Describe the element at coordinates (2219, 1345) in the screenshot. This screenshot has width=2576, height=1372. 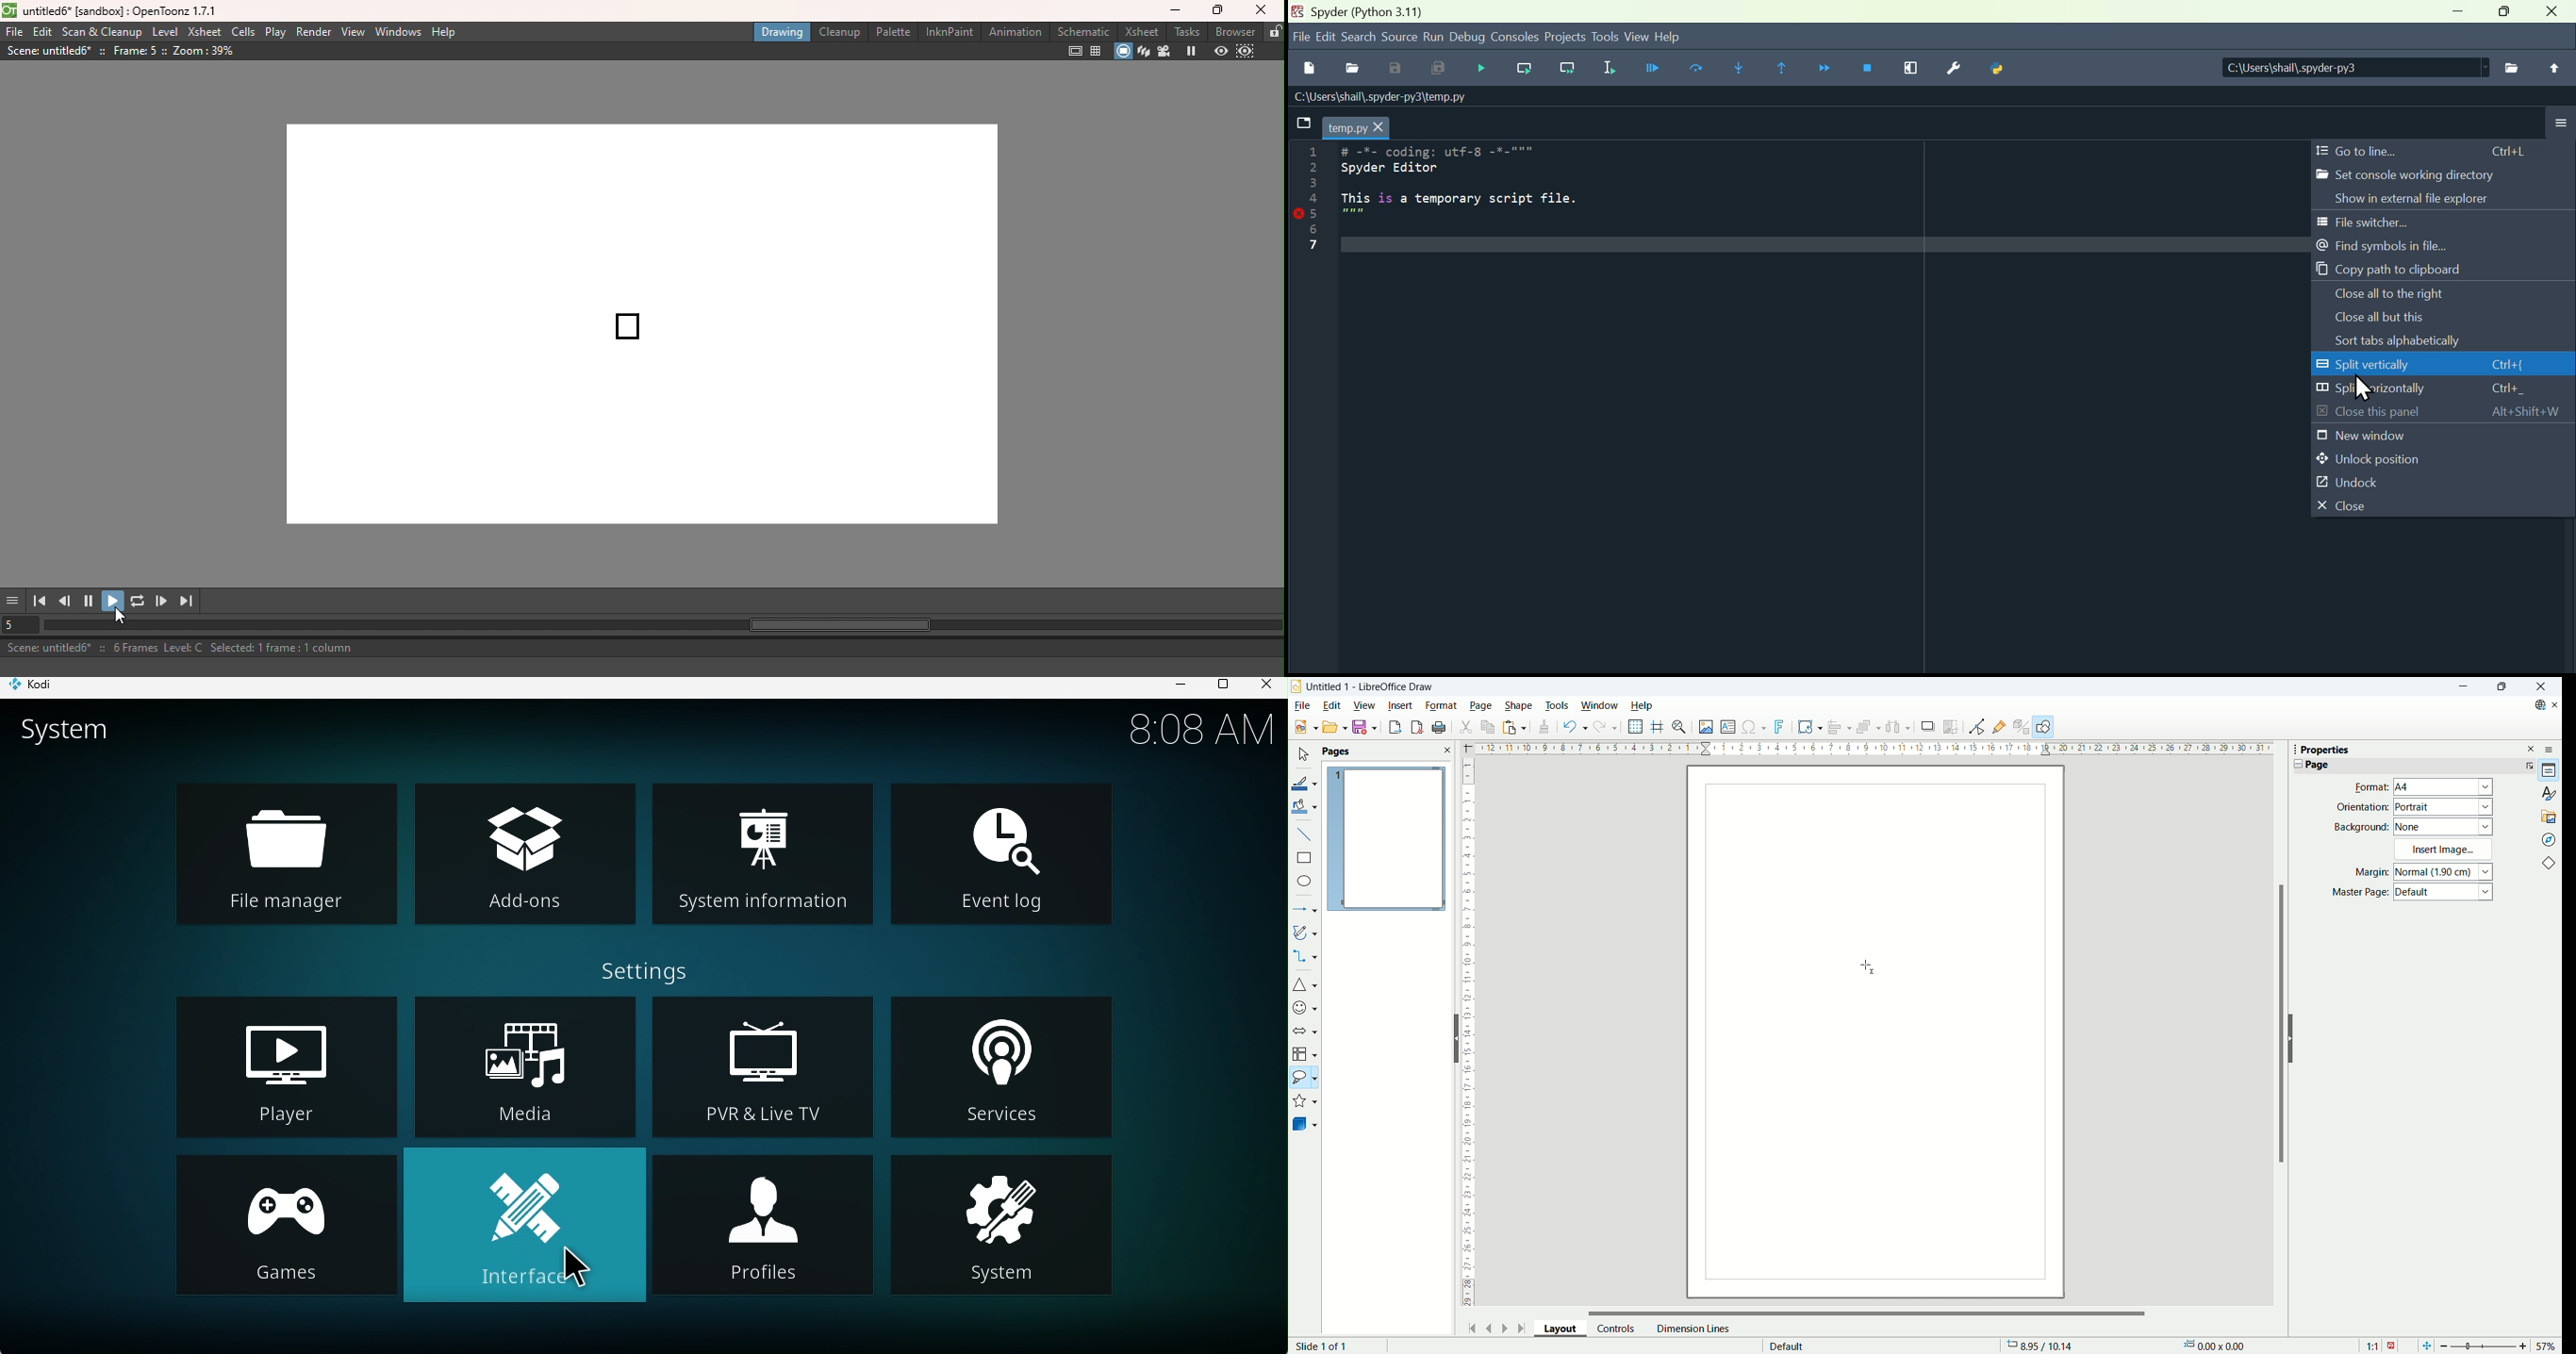
I see `dimensions` at that location.